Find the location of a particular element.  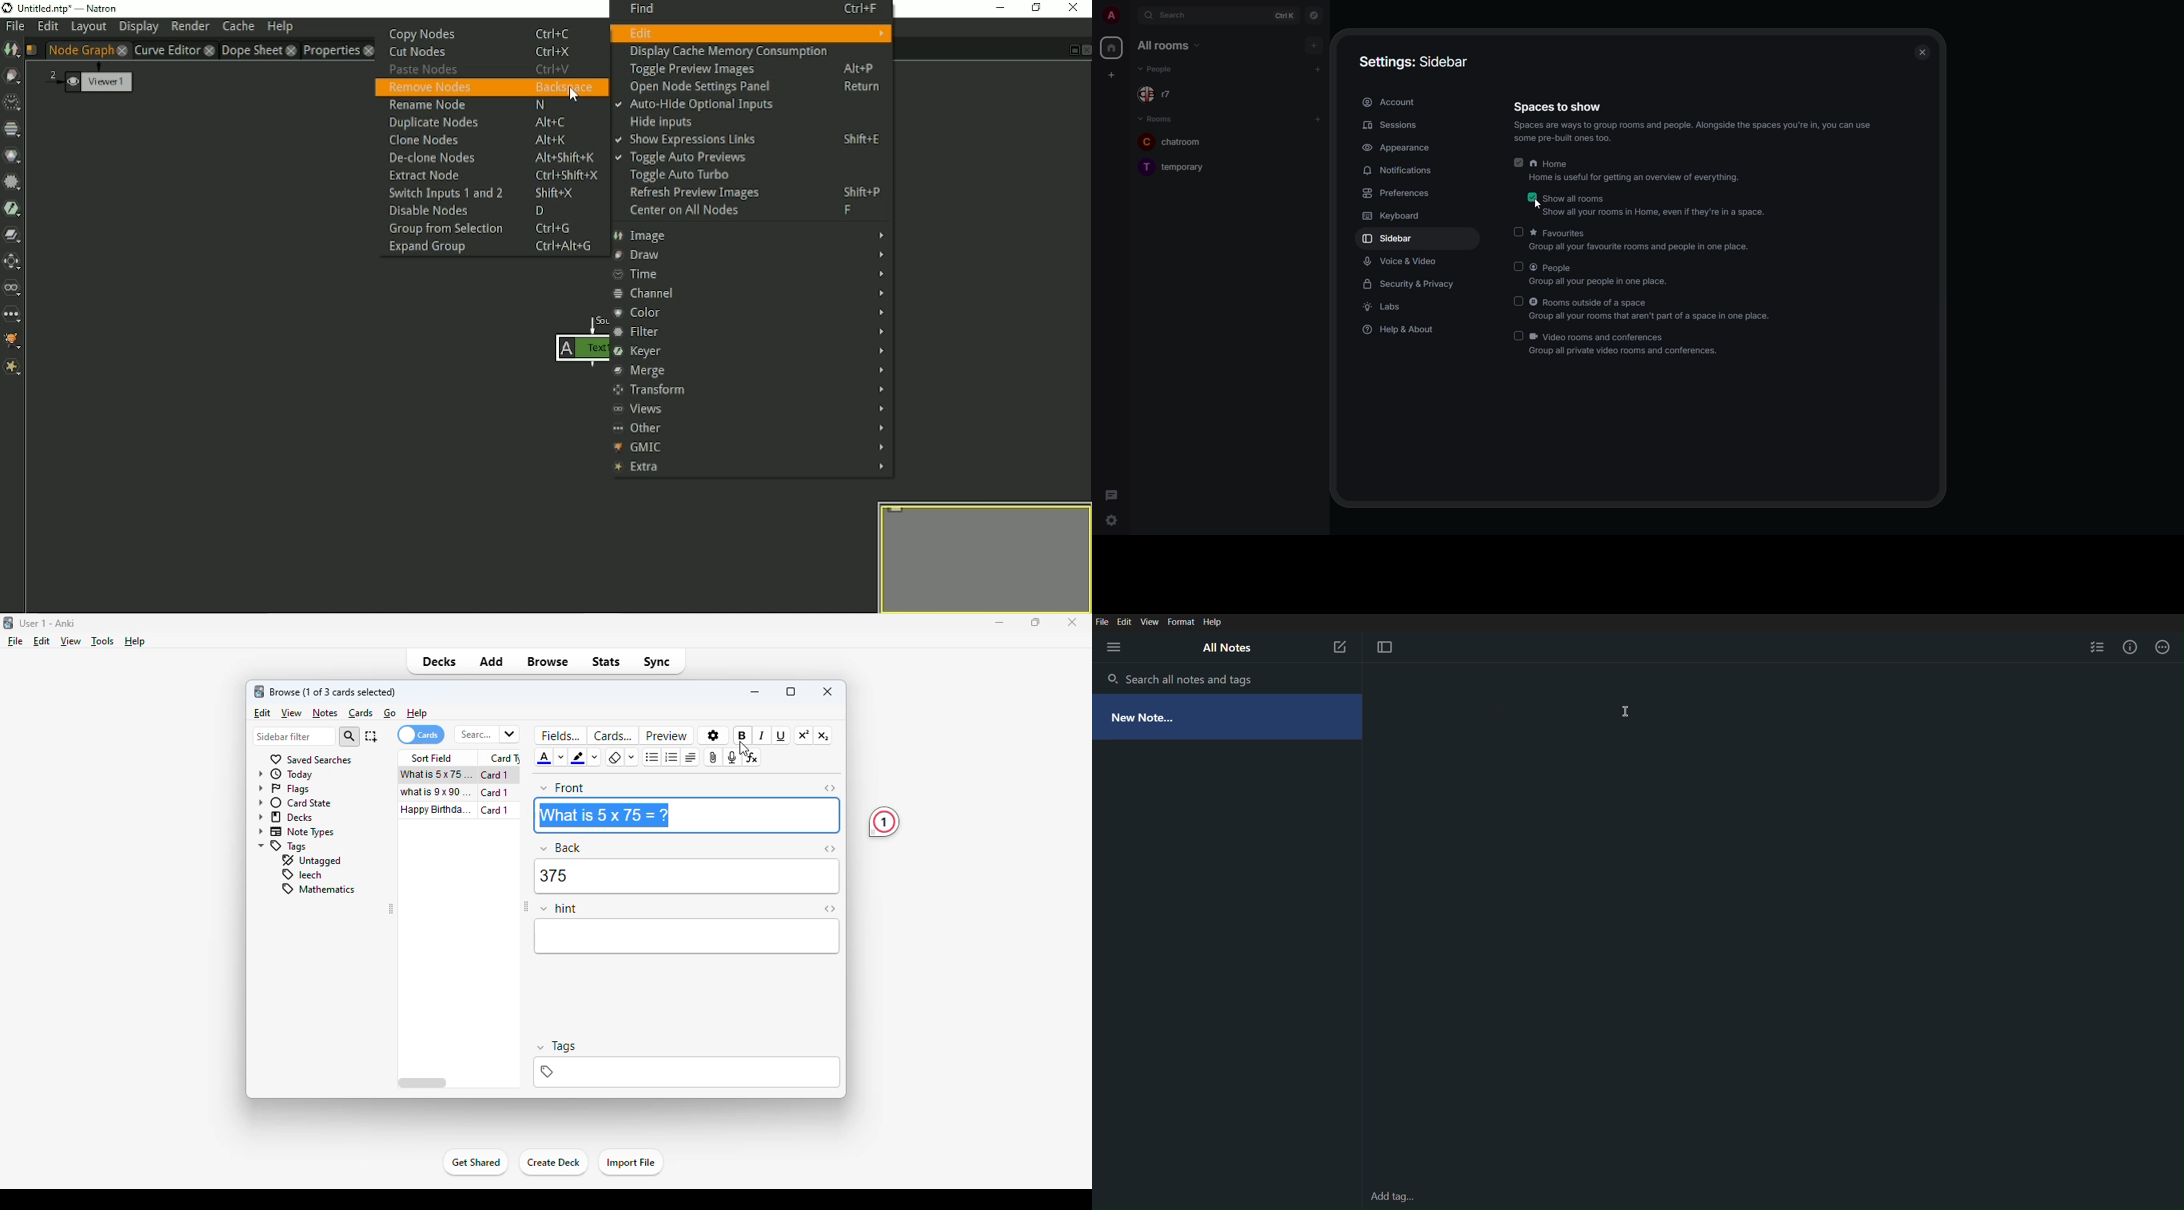

tags is located at coordinates (283, 847).